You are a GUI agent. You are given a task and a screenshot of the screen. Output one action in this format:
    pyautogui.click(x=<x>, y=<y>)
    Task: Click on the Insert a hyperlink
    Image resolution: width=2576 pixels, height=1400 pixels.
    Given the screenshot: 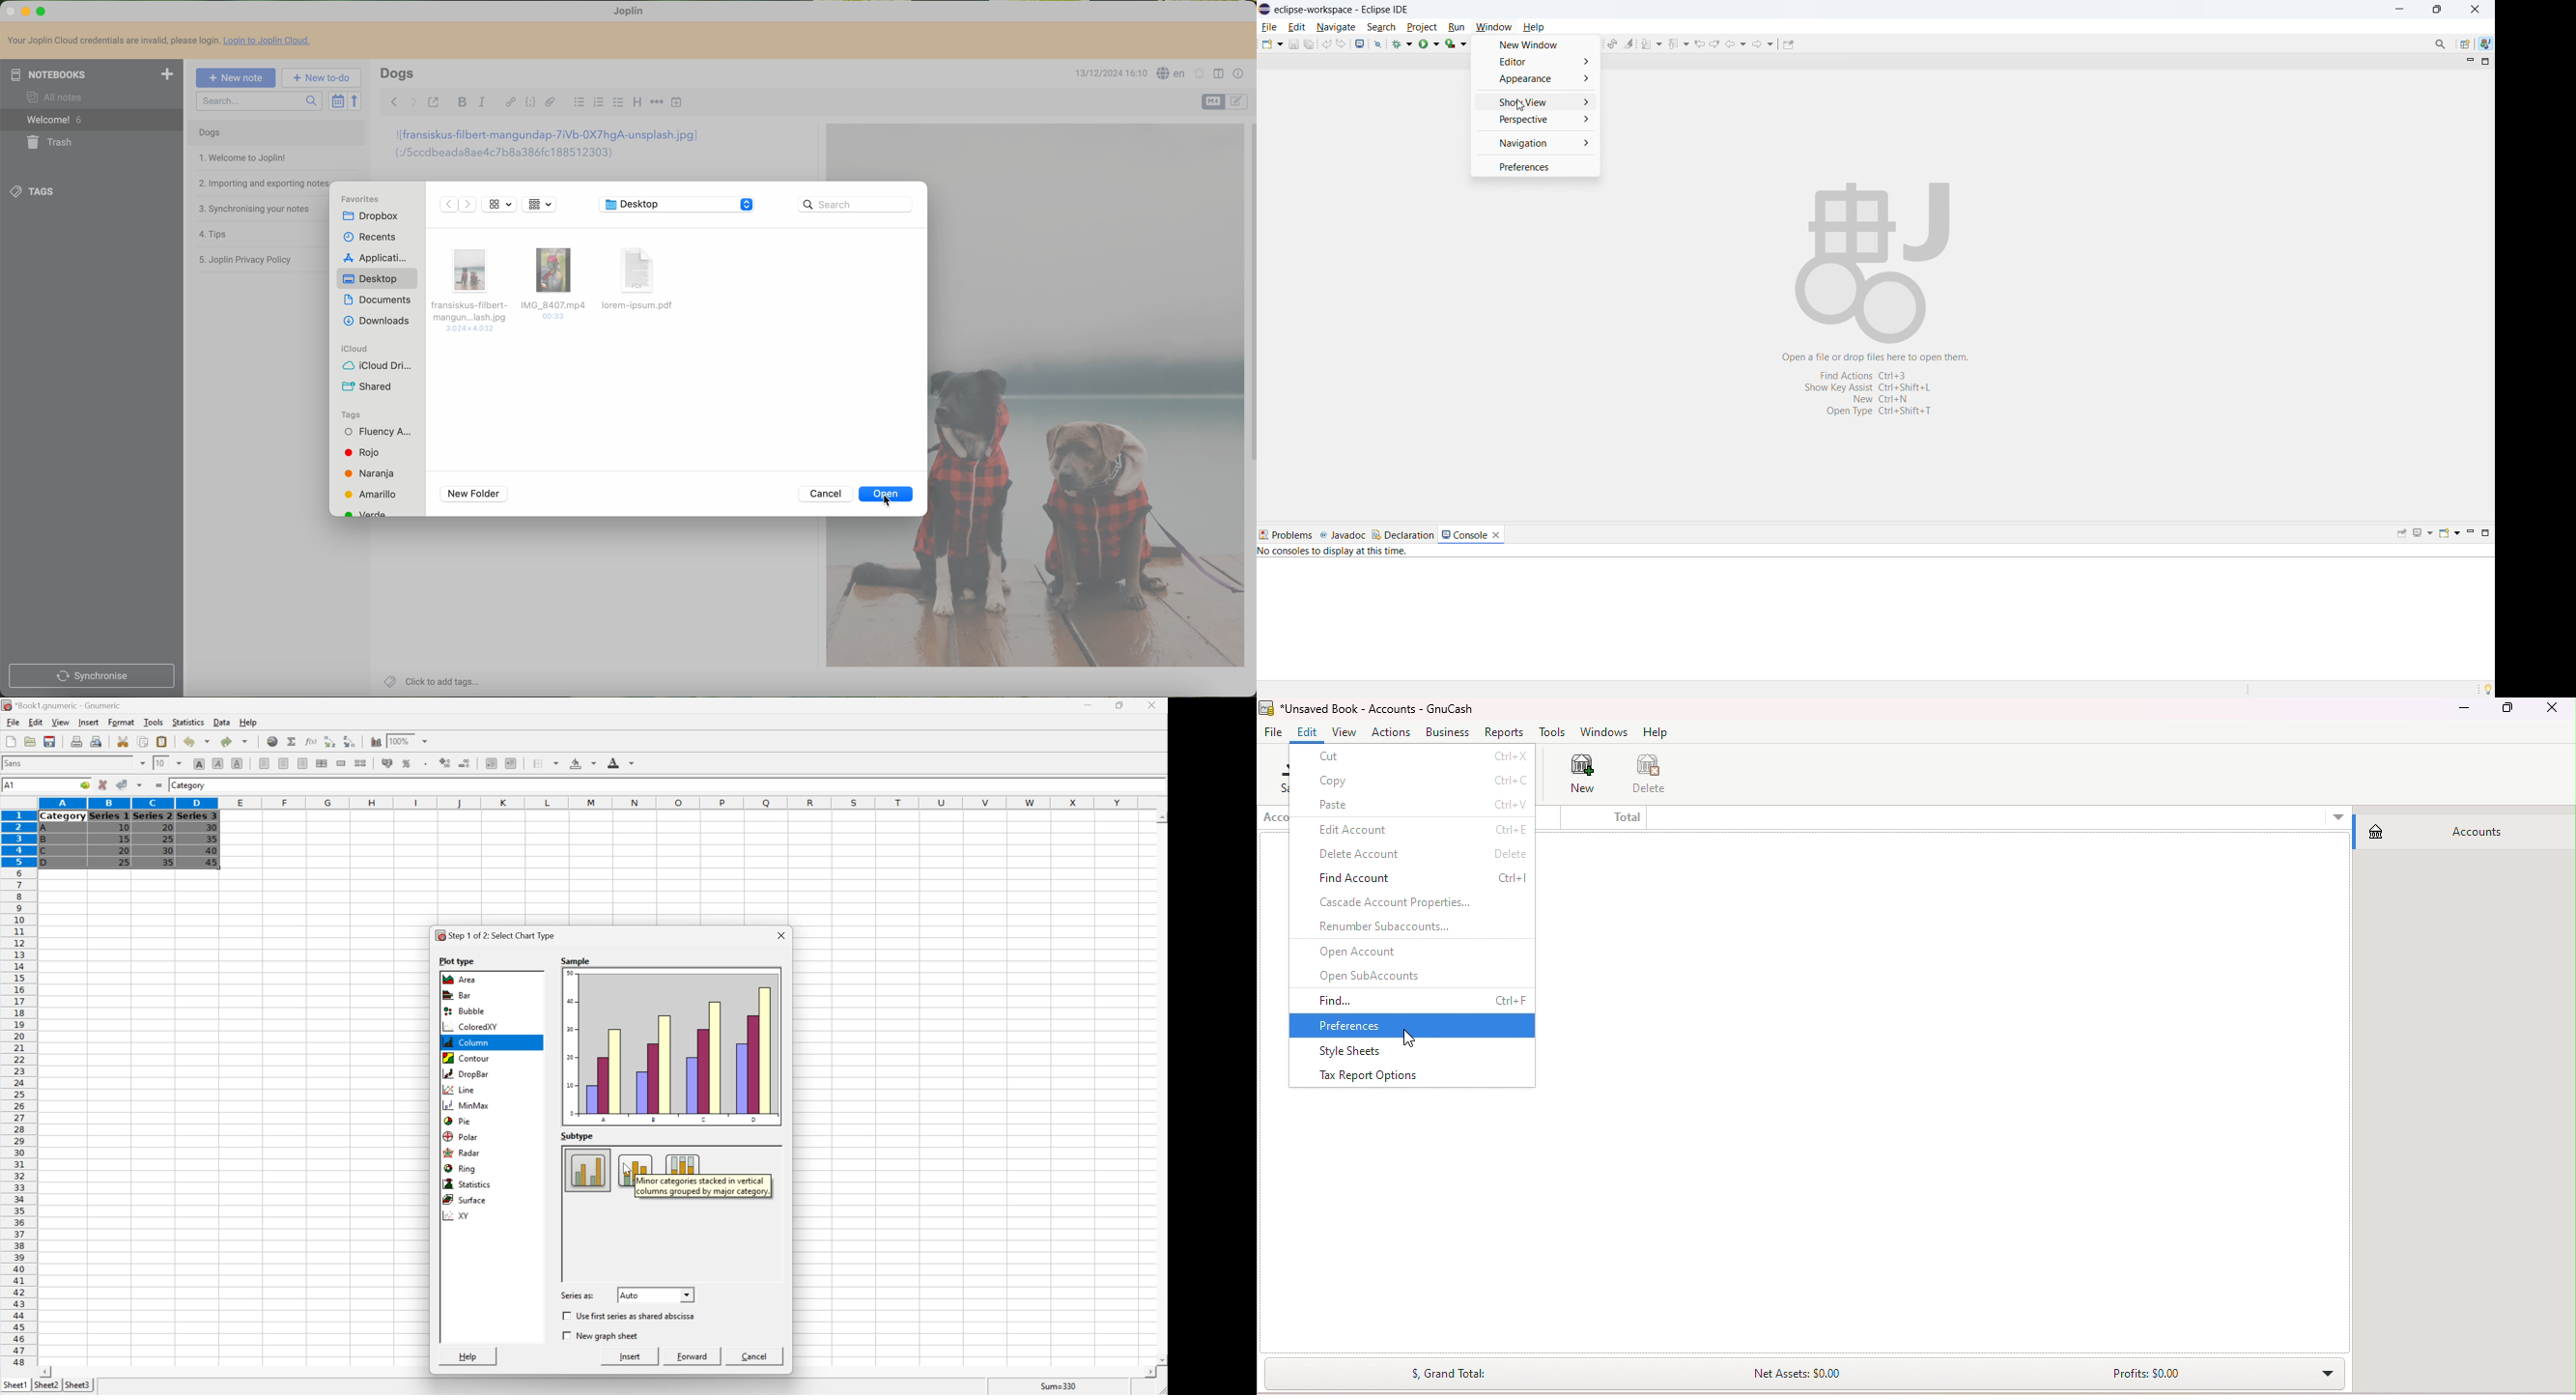 What is the action you would take?
    pyautogui.click(x=272, y=740)
    